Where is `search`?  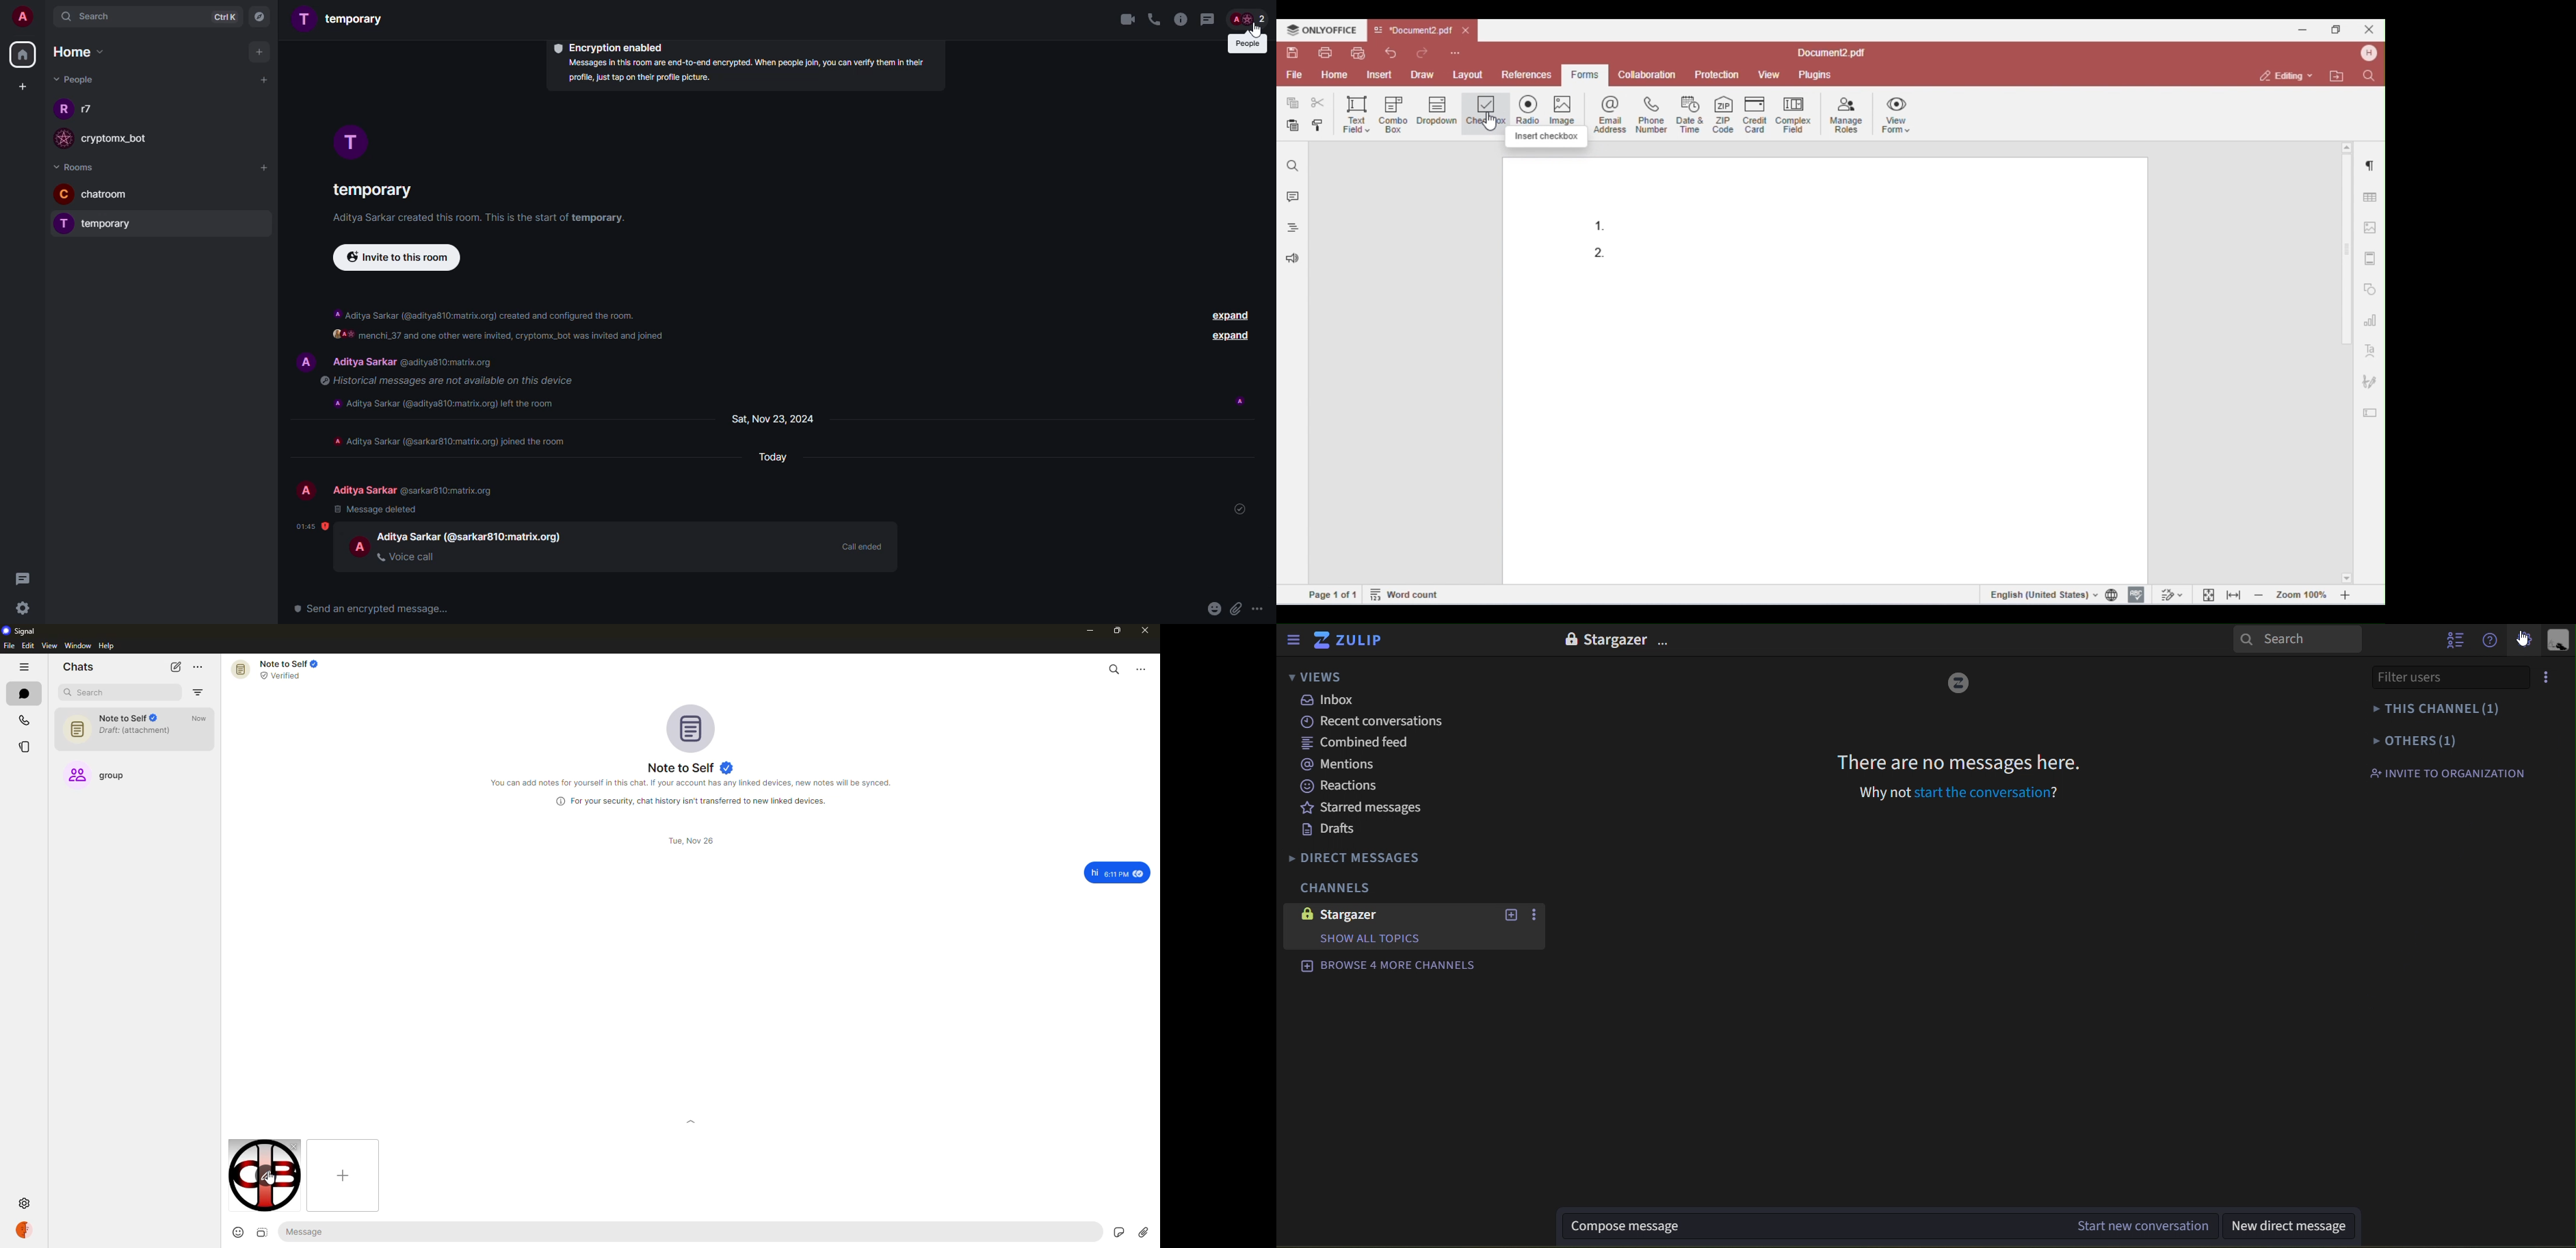 search is located at coordinates (99, 693).